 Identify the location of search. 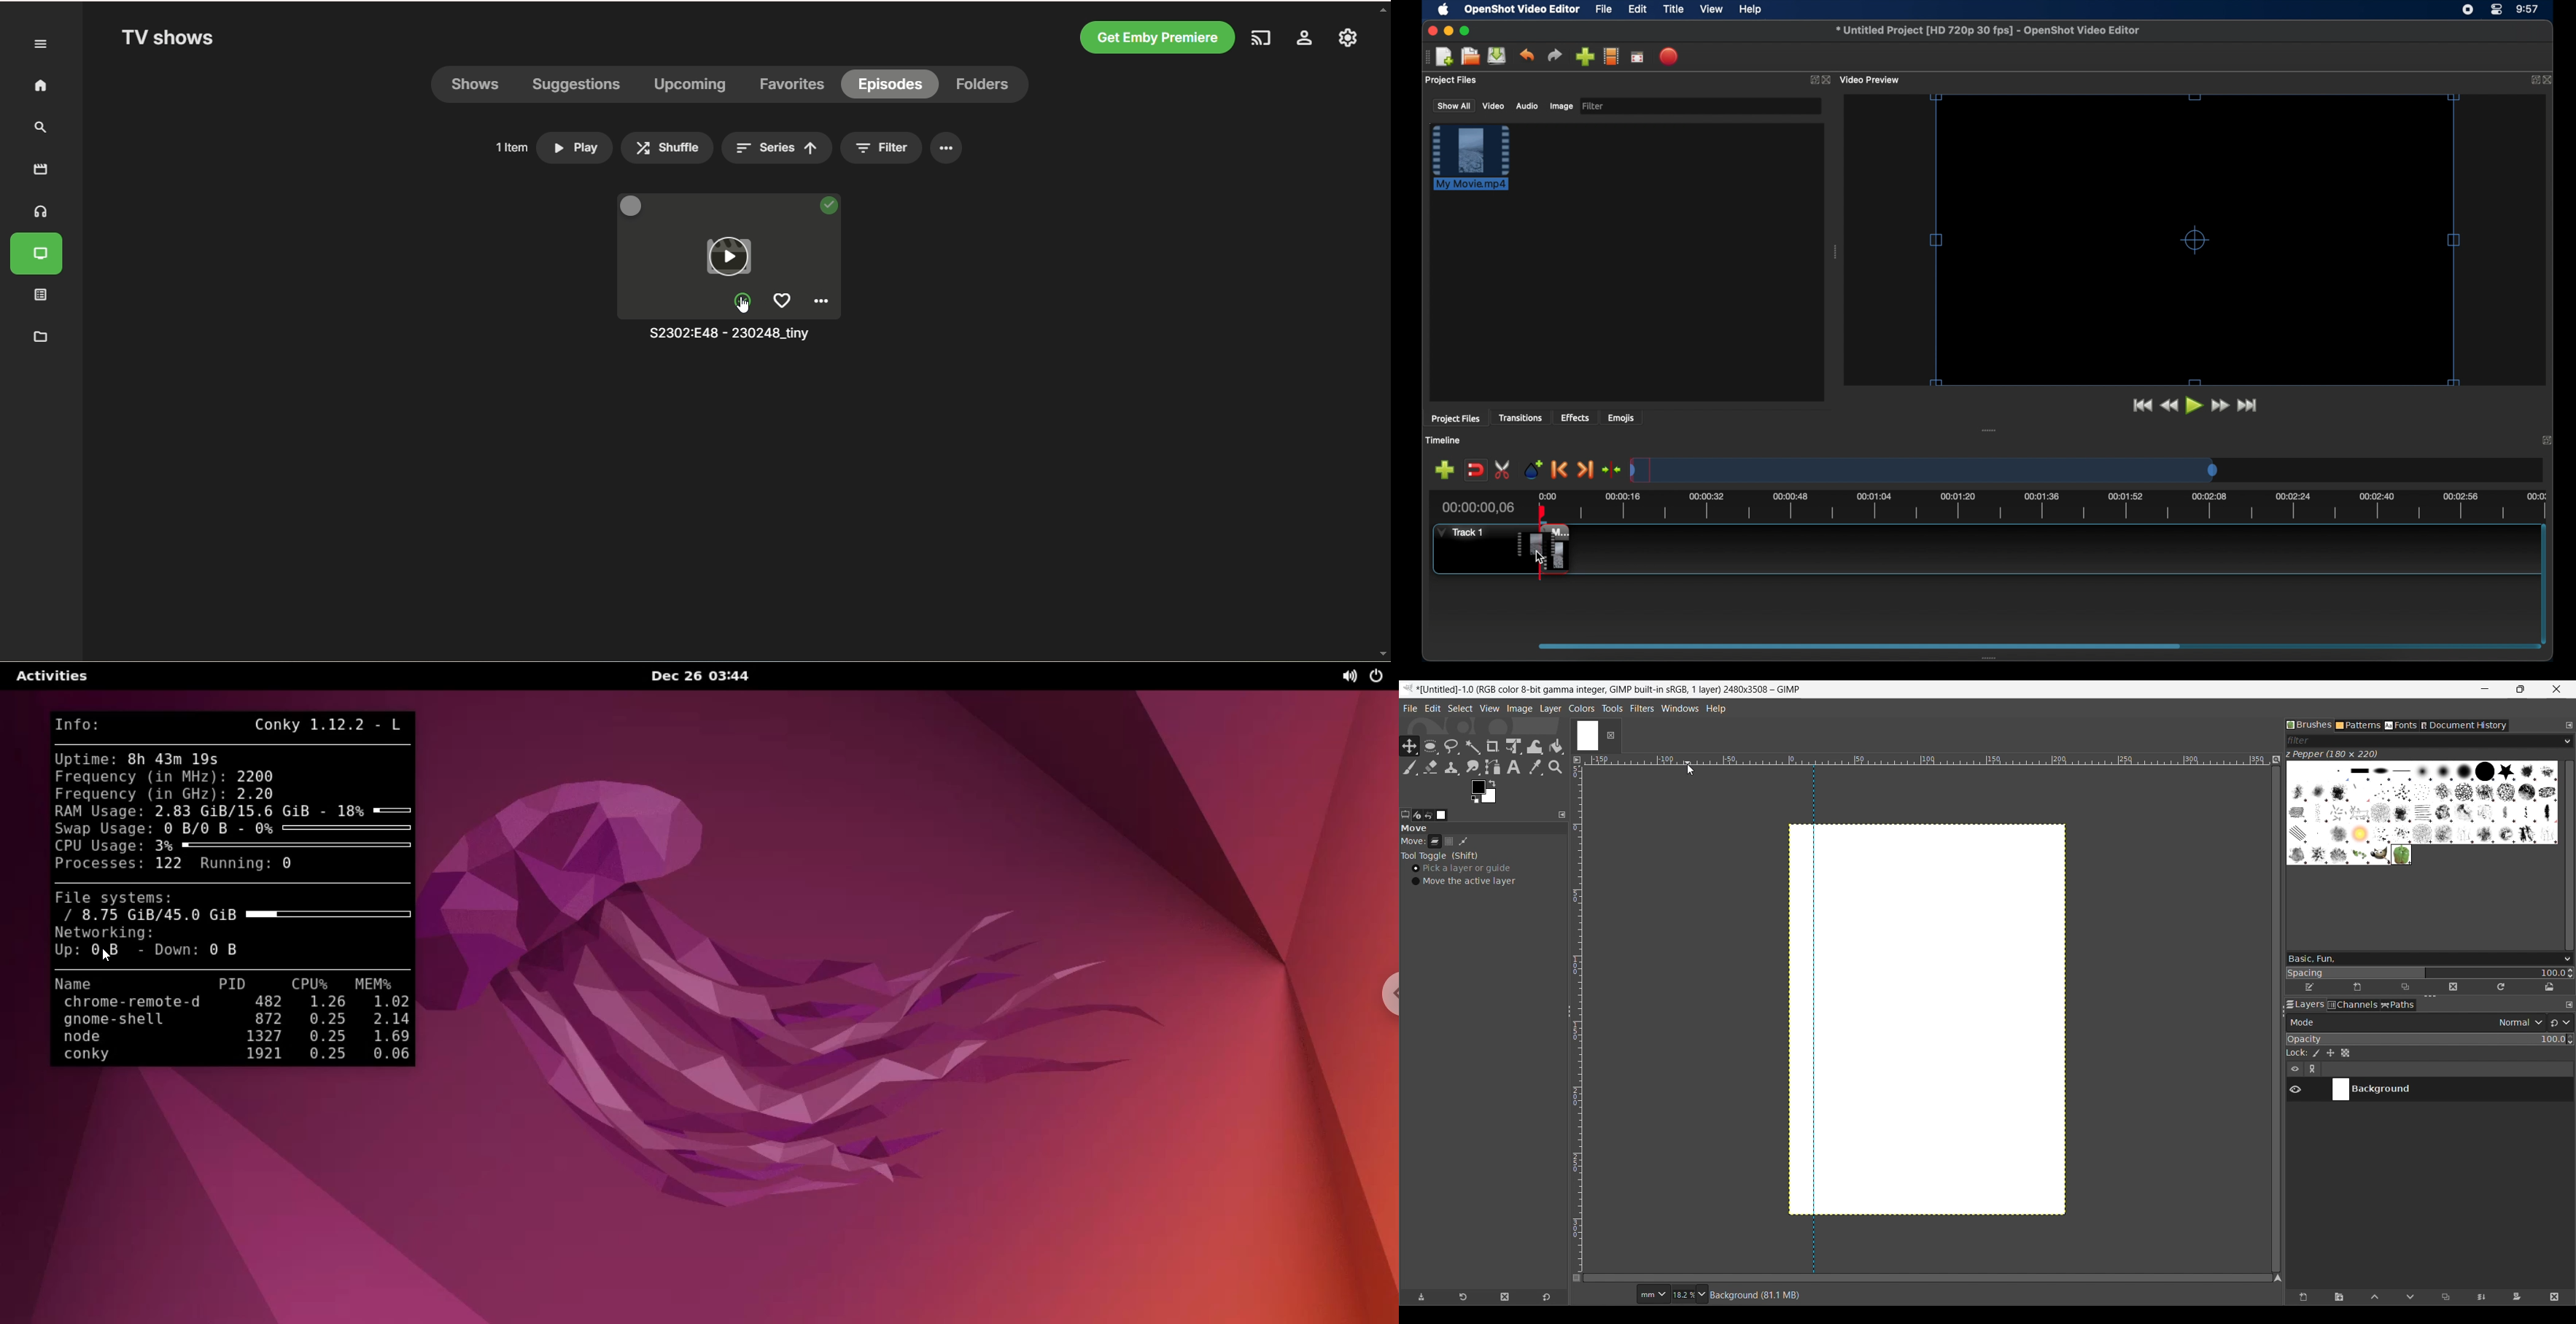
(41, 127).